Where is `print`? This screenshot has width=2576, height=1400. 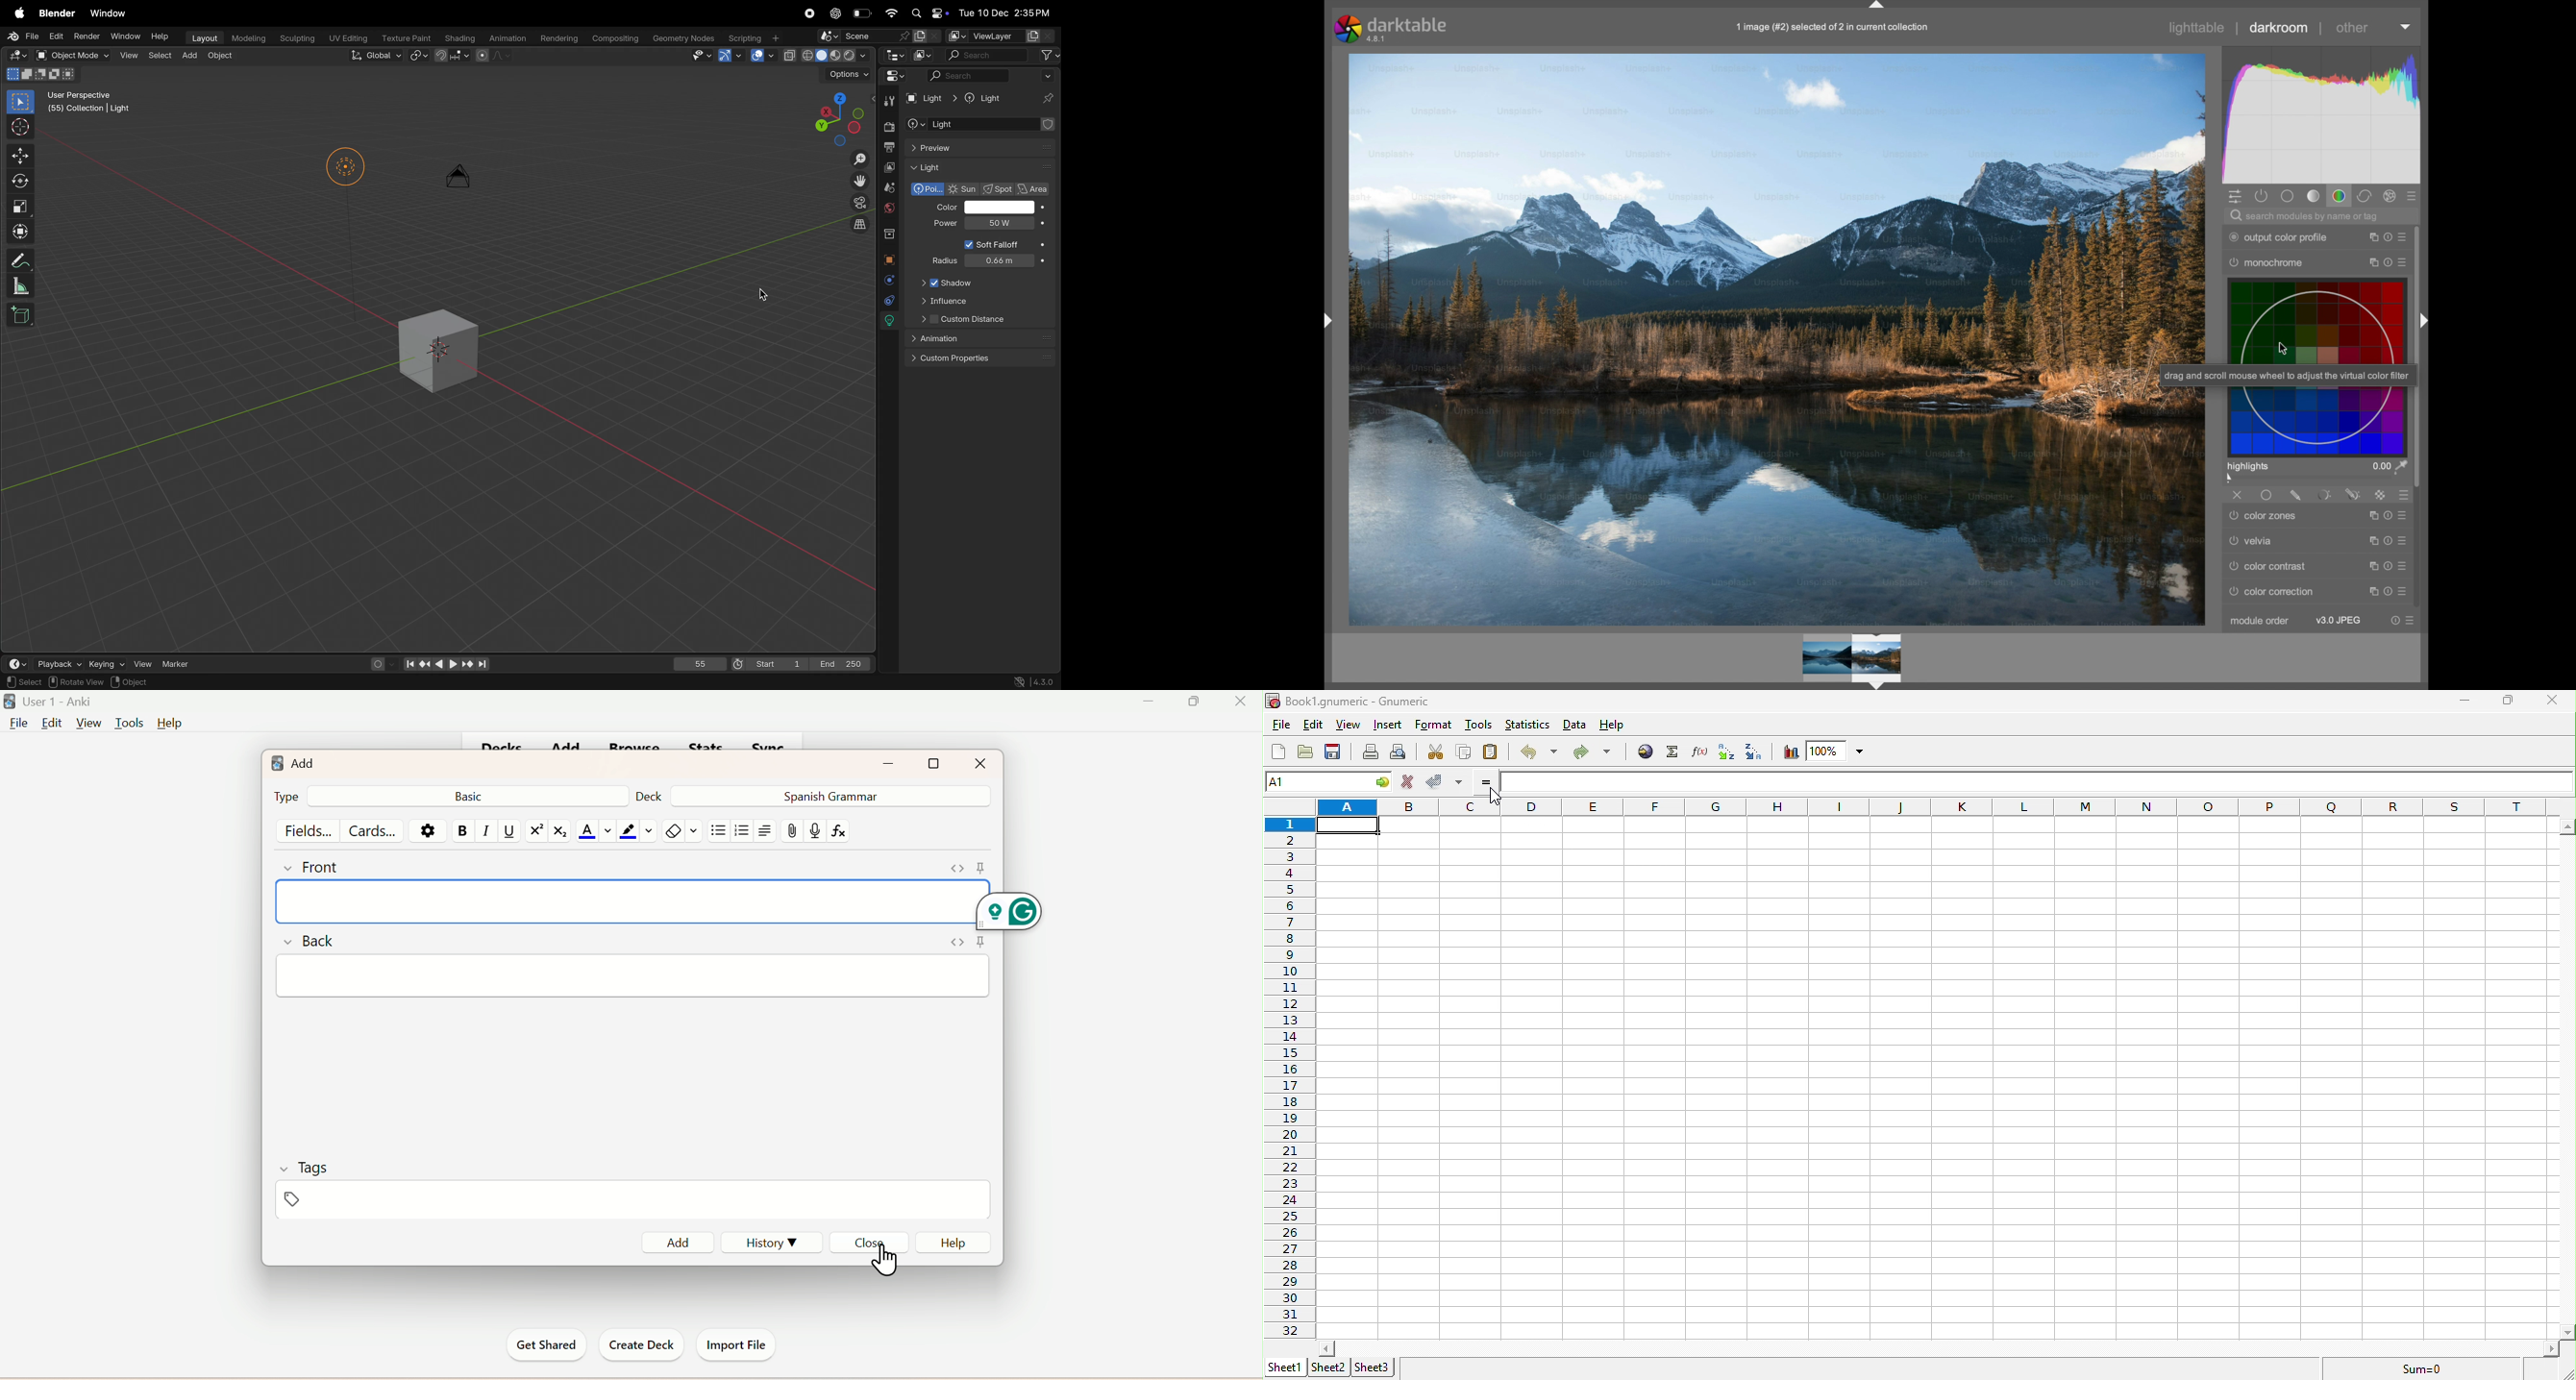 print is located at coordinates (1372, 753).